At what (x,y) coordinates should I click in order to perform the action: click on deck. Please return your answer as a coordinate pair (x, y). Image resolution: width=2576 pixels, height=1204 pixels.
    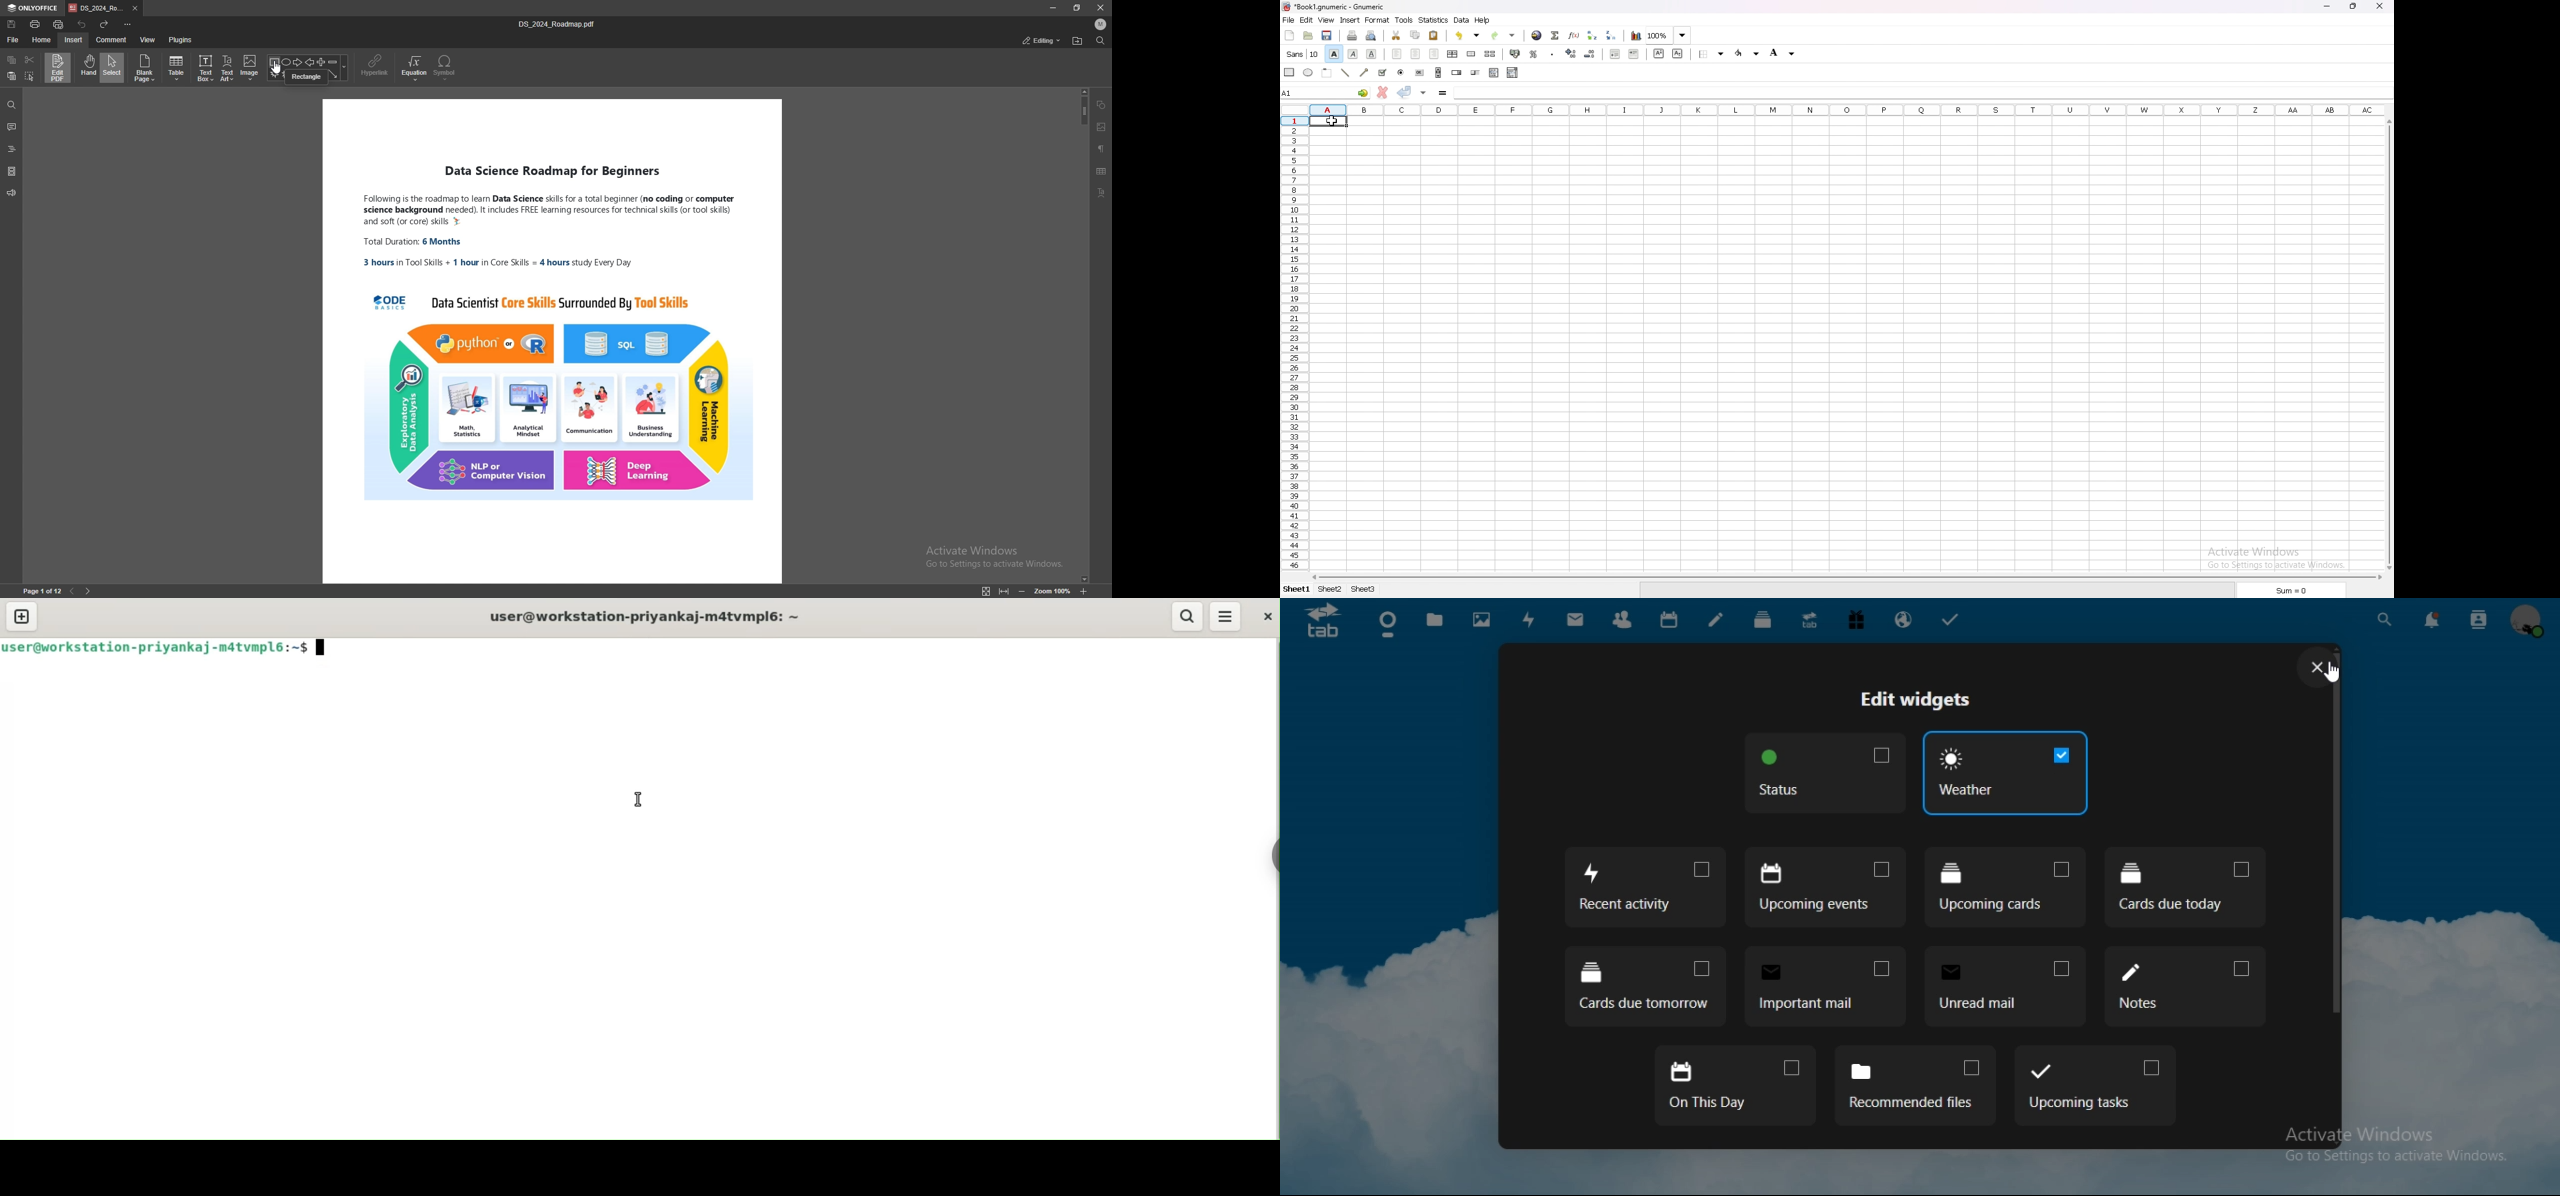
    Looking at the image, I should click on (1766, 620).